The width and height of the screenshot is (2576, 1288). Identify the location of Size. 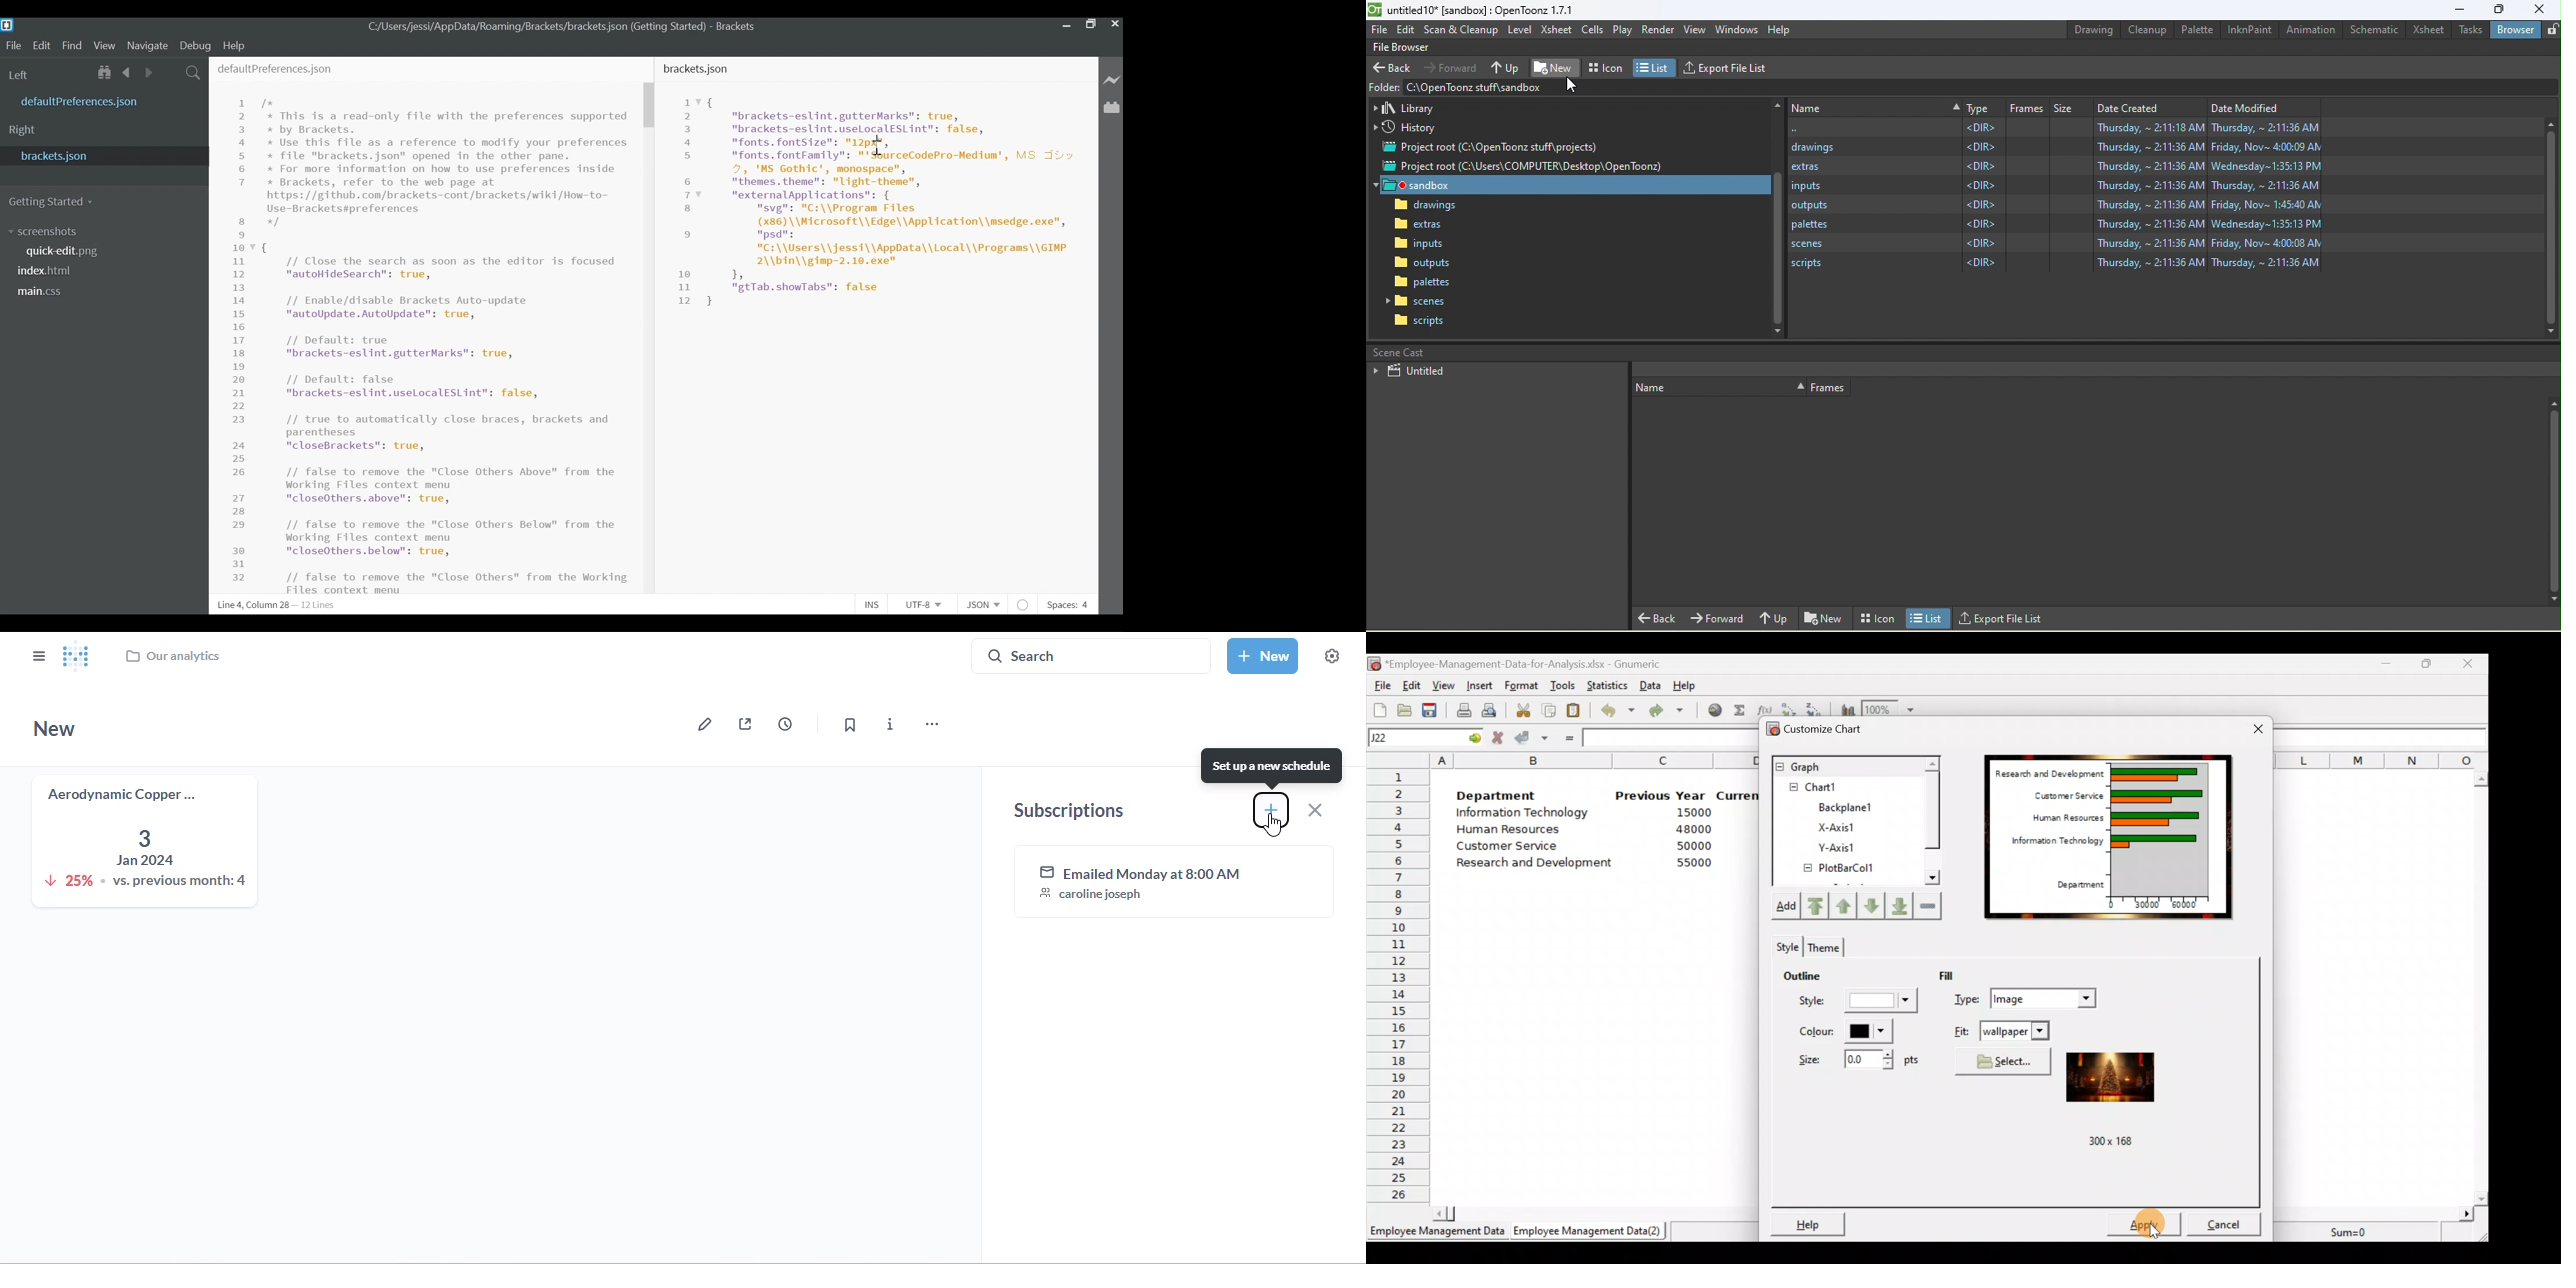
(1854, 1063).